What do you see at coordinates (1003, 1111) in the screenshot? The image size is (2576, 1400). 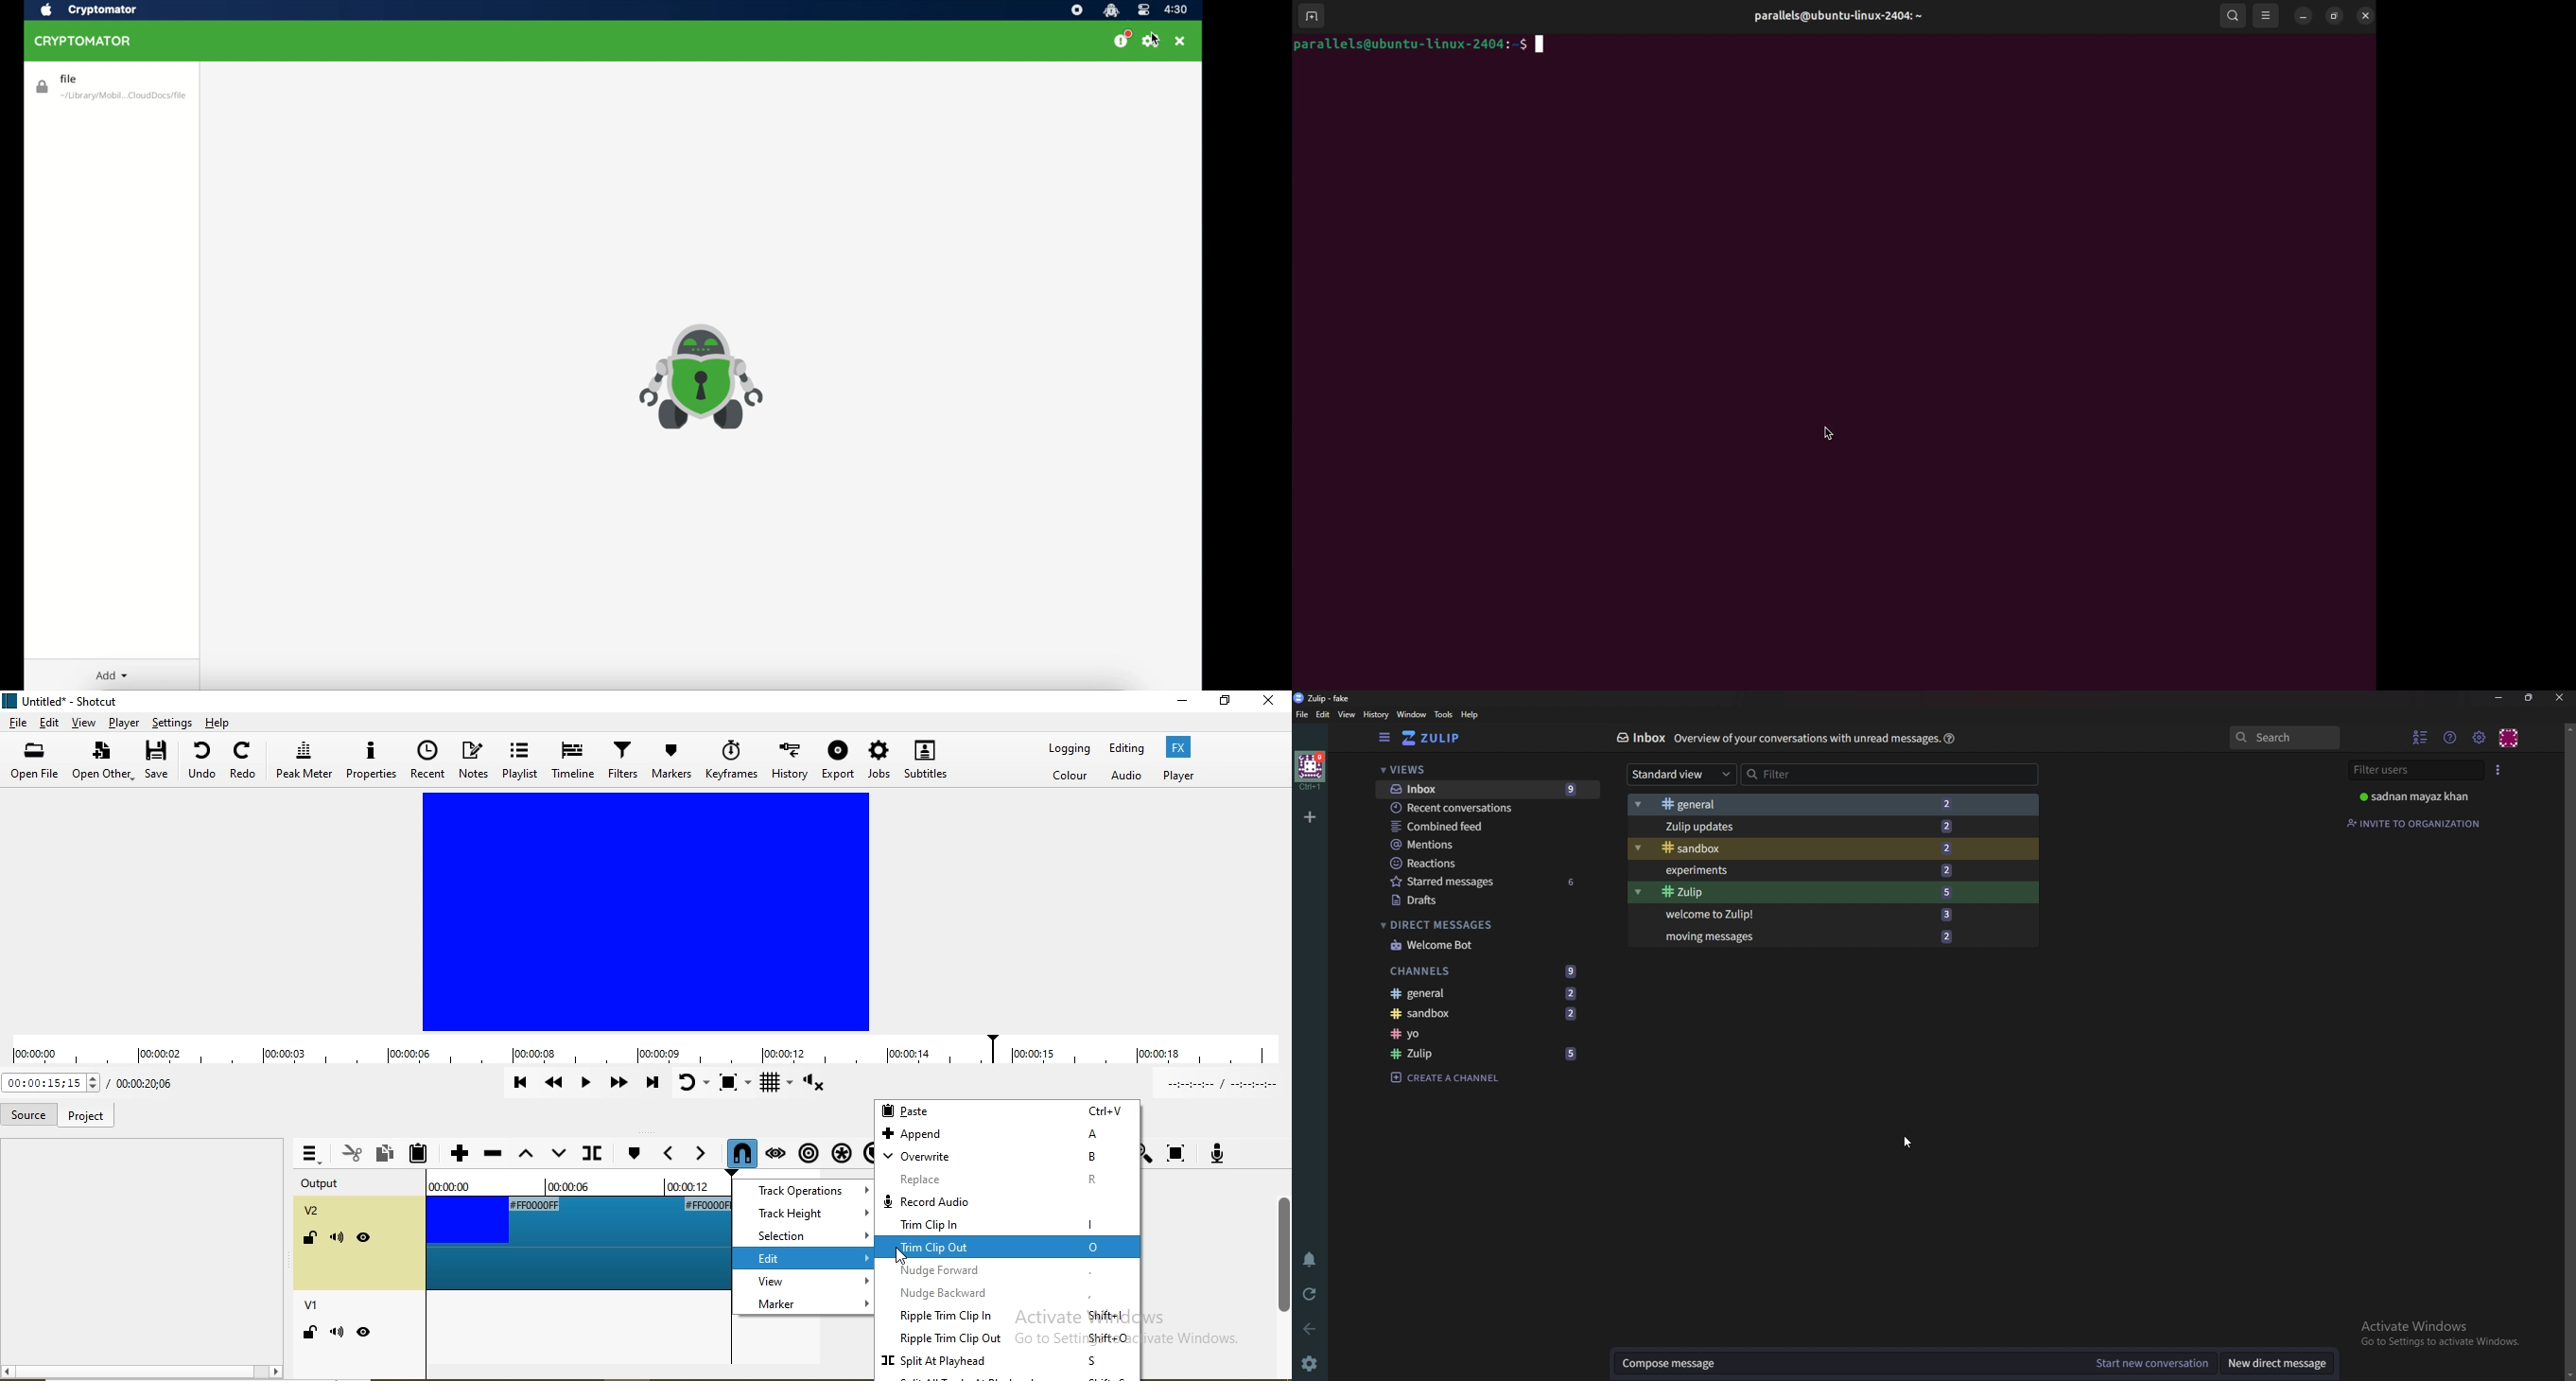 I see `paste` at bounding box center [1003, 1111].